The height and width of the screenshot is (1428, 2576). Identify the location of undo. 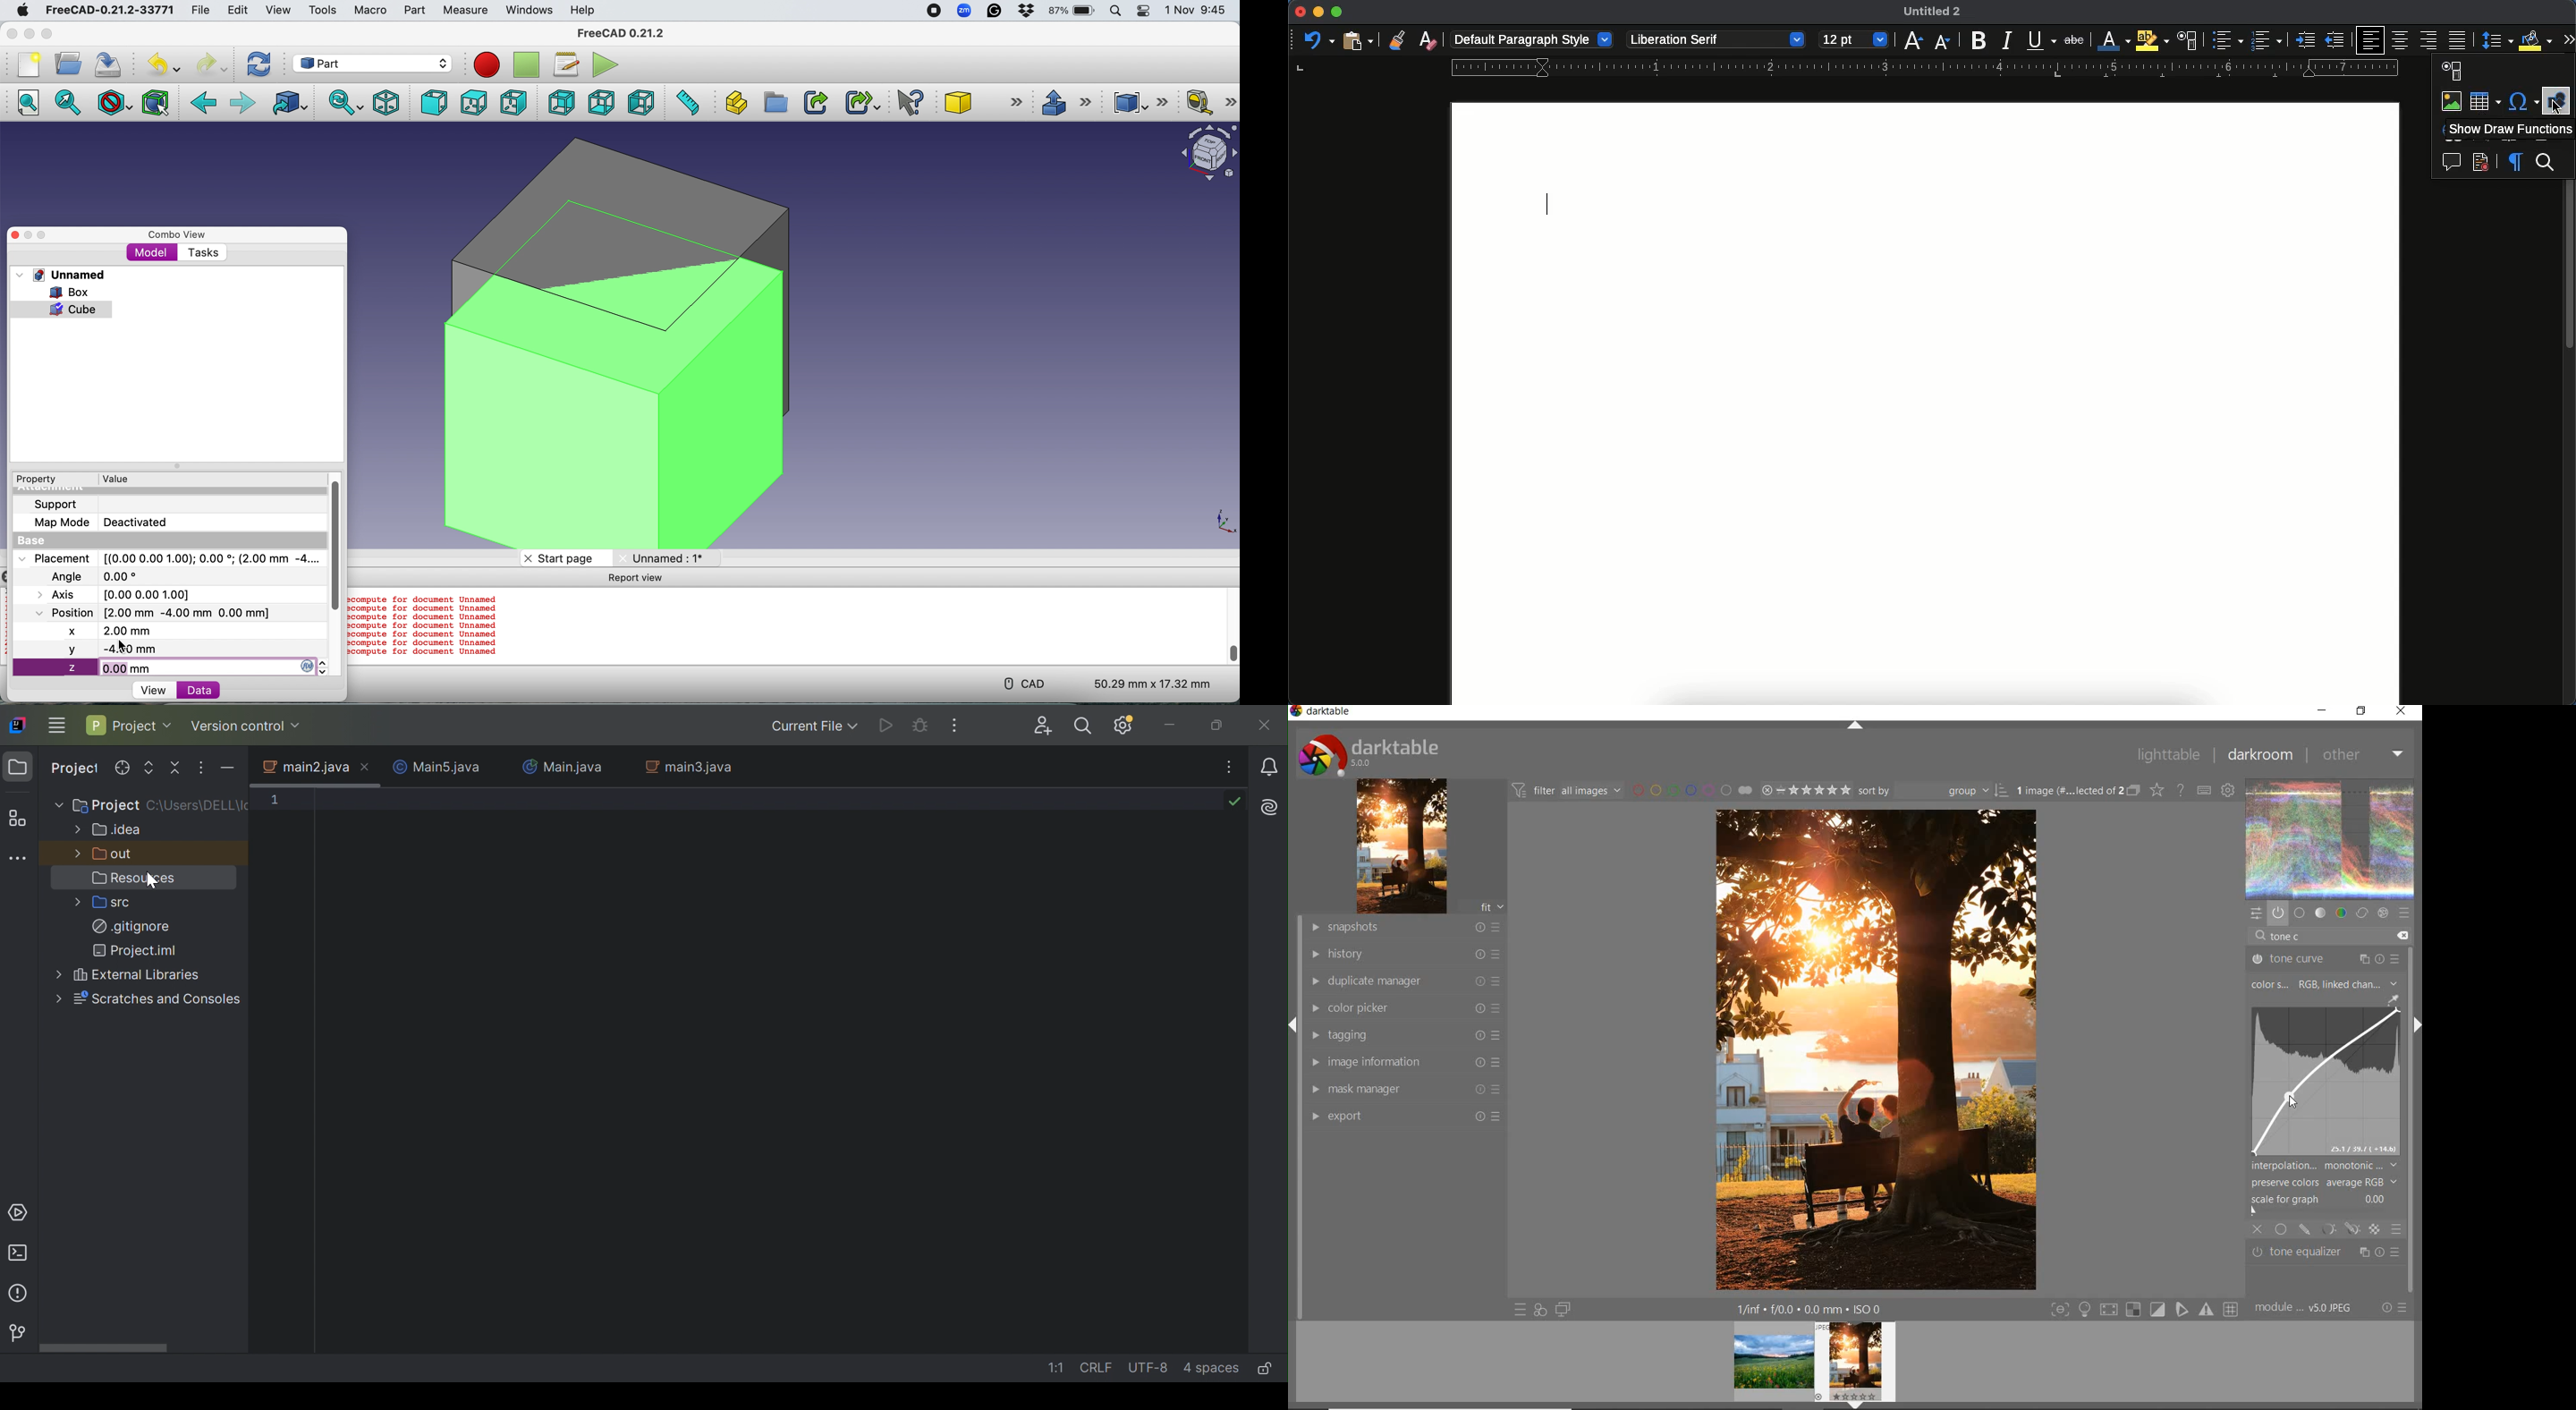
(1318, 38).